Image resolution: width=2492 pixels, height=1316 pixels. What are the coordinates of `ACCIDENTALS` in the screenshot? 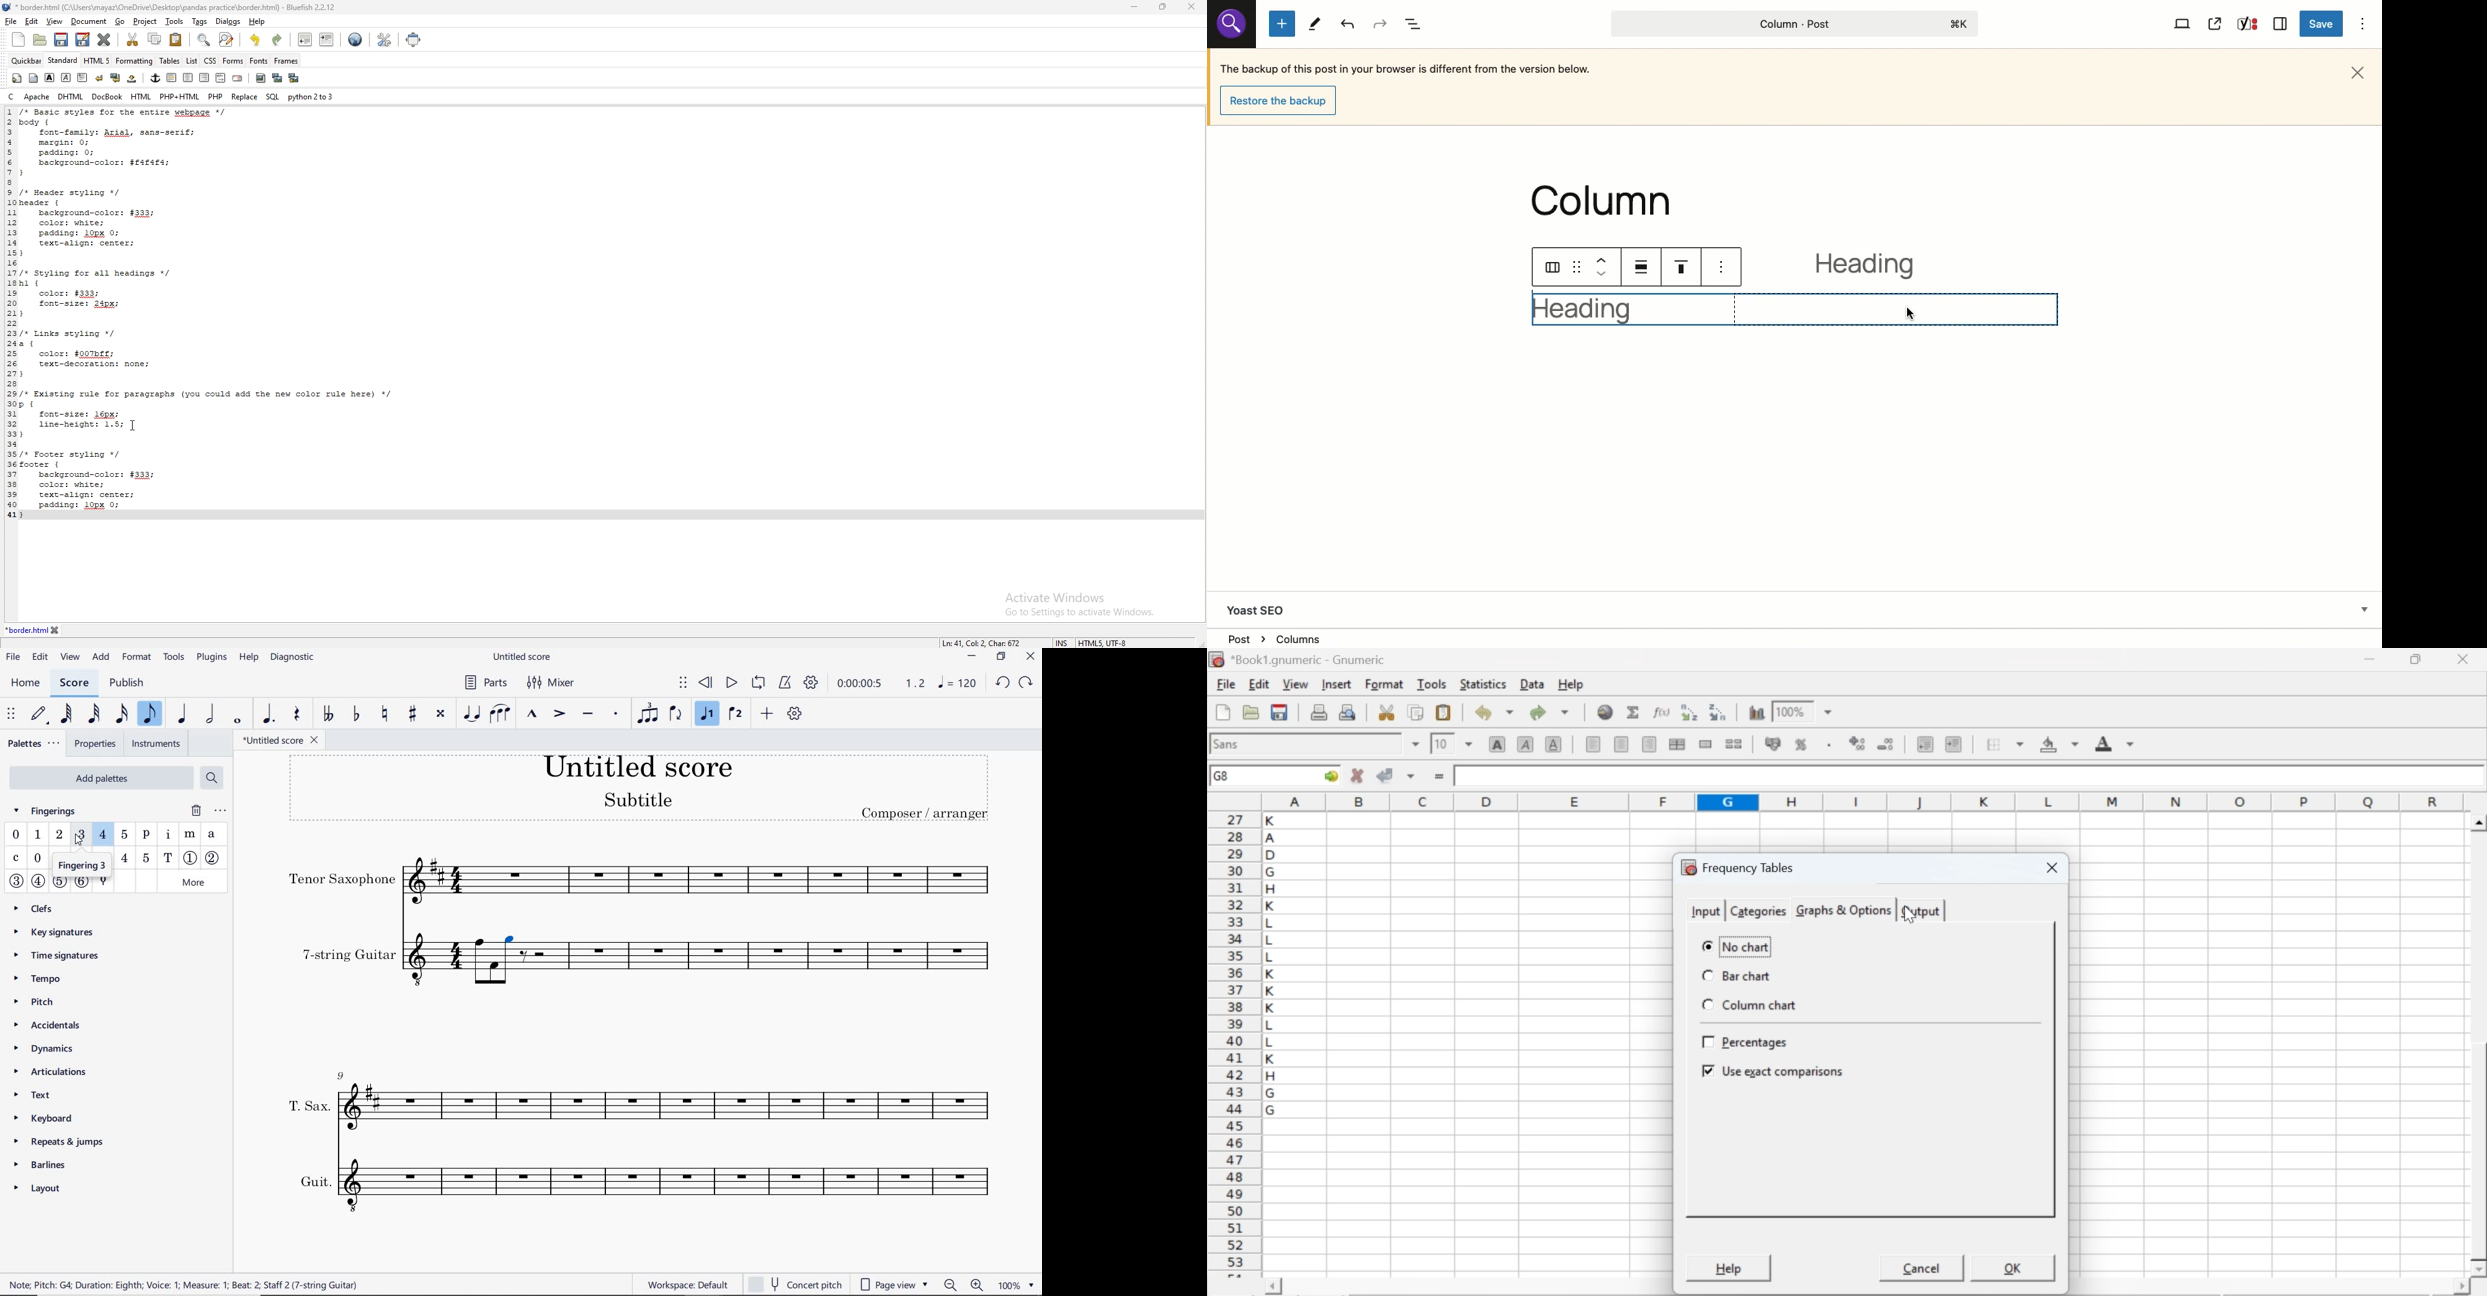 It's located at (56, 1027).